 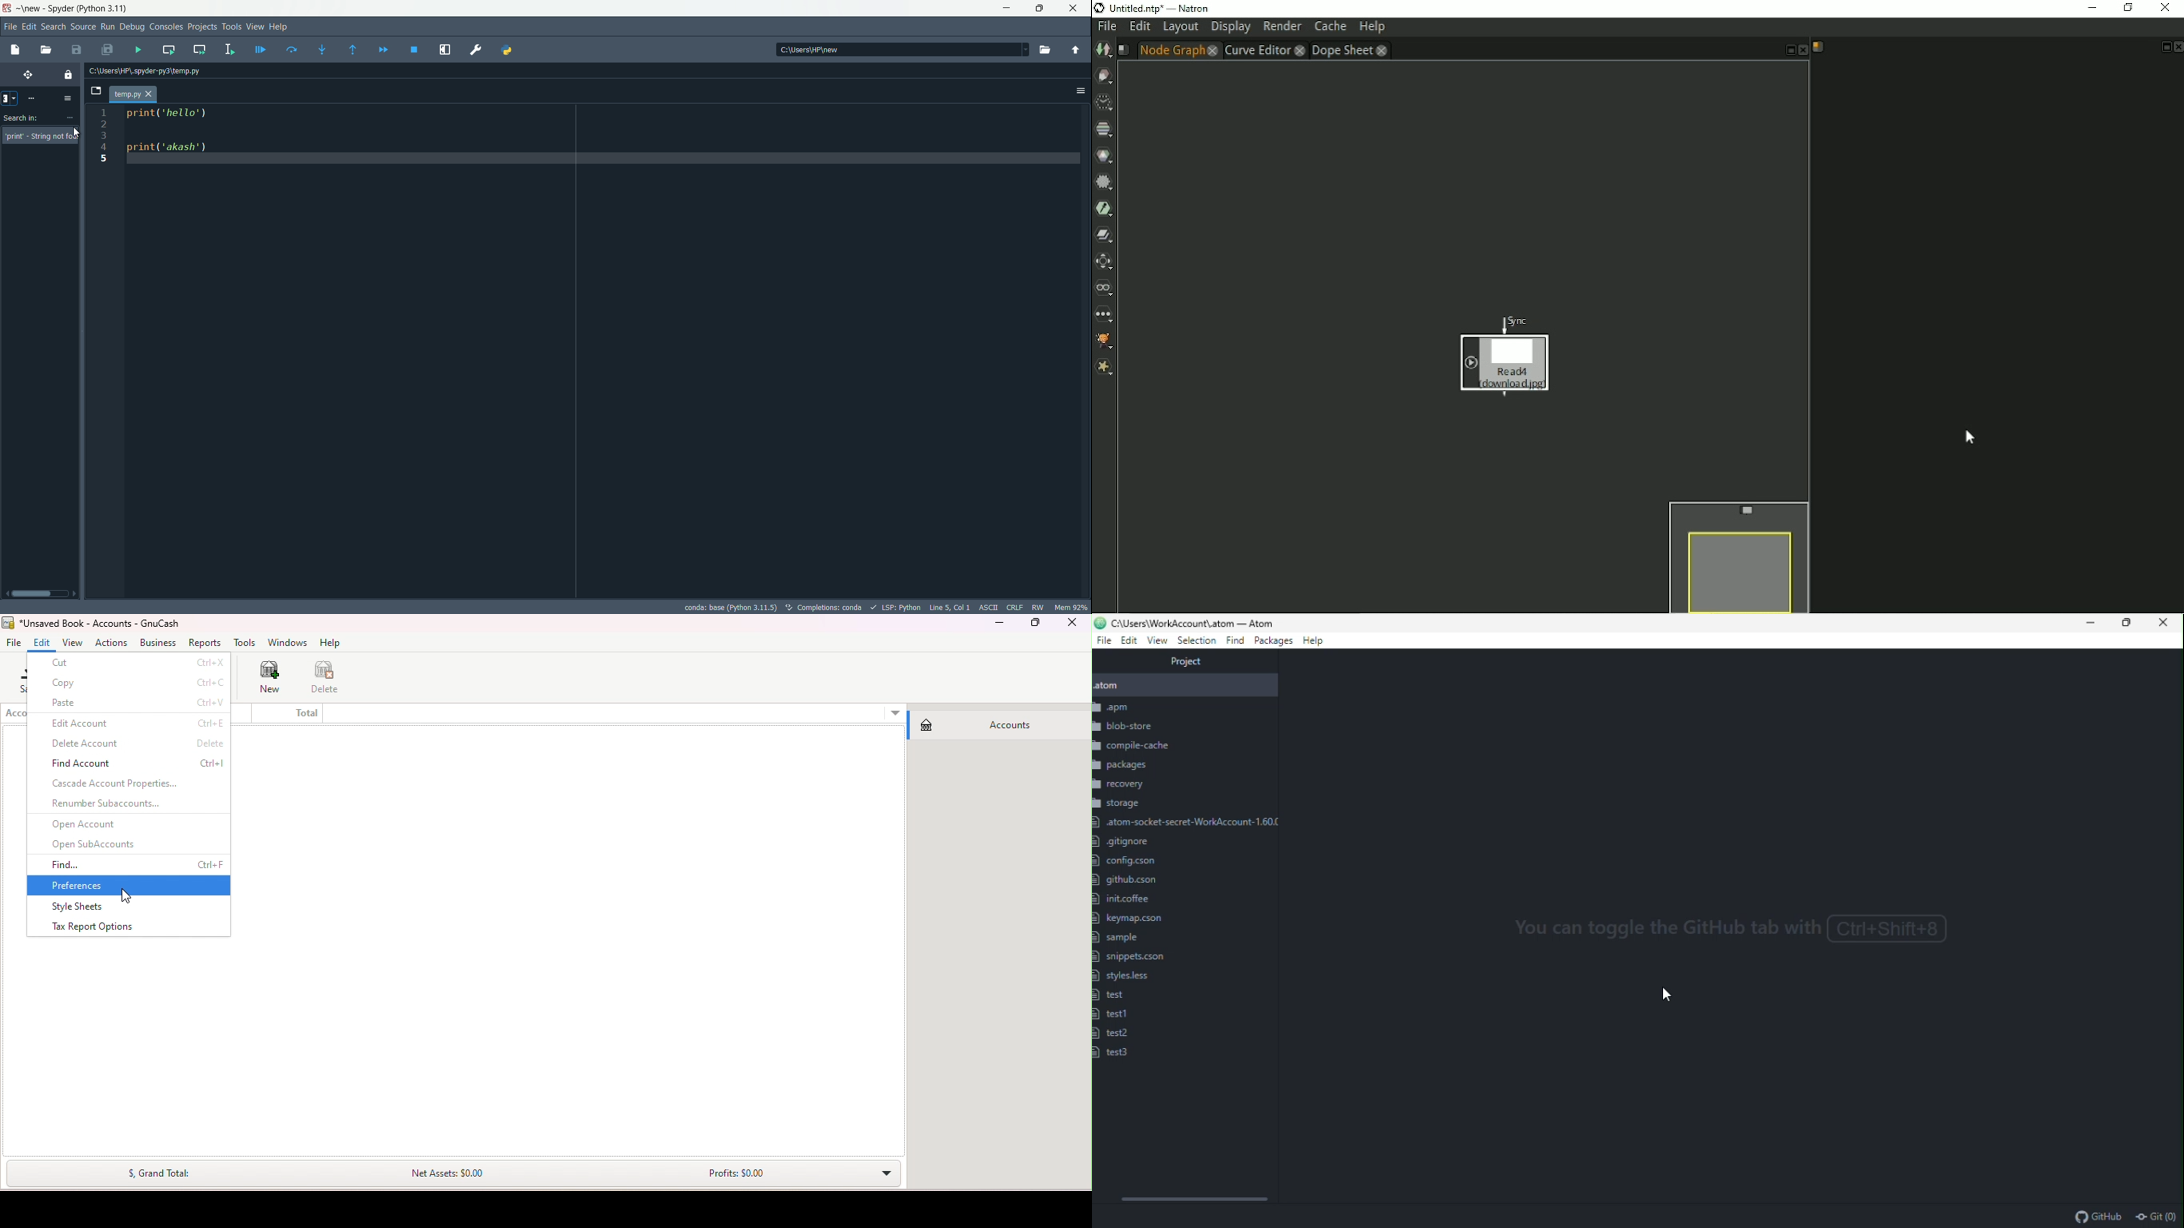 What do you see at coordinates (26, 77) in the screenshot?
I see `move` at bounding box center [26, 77].